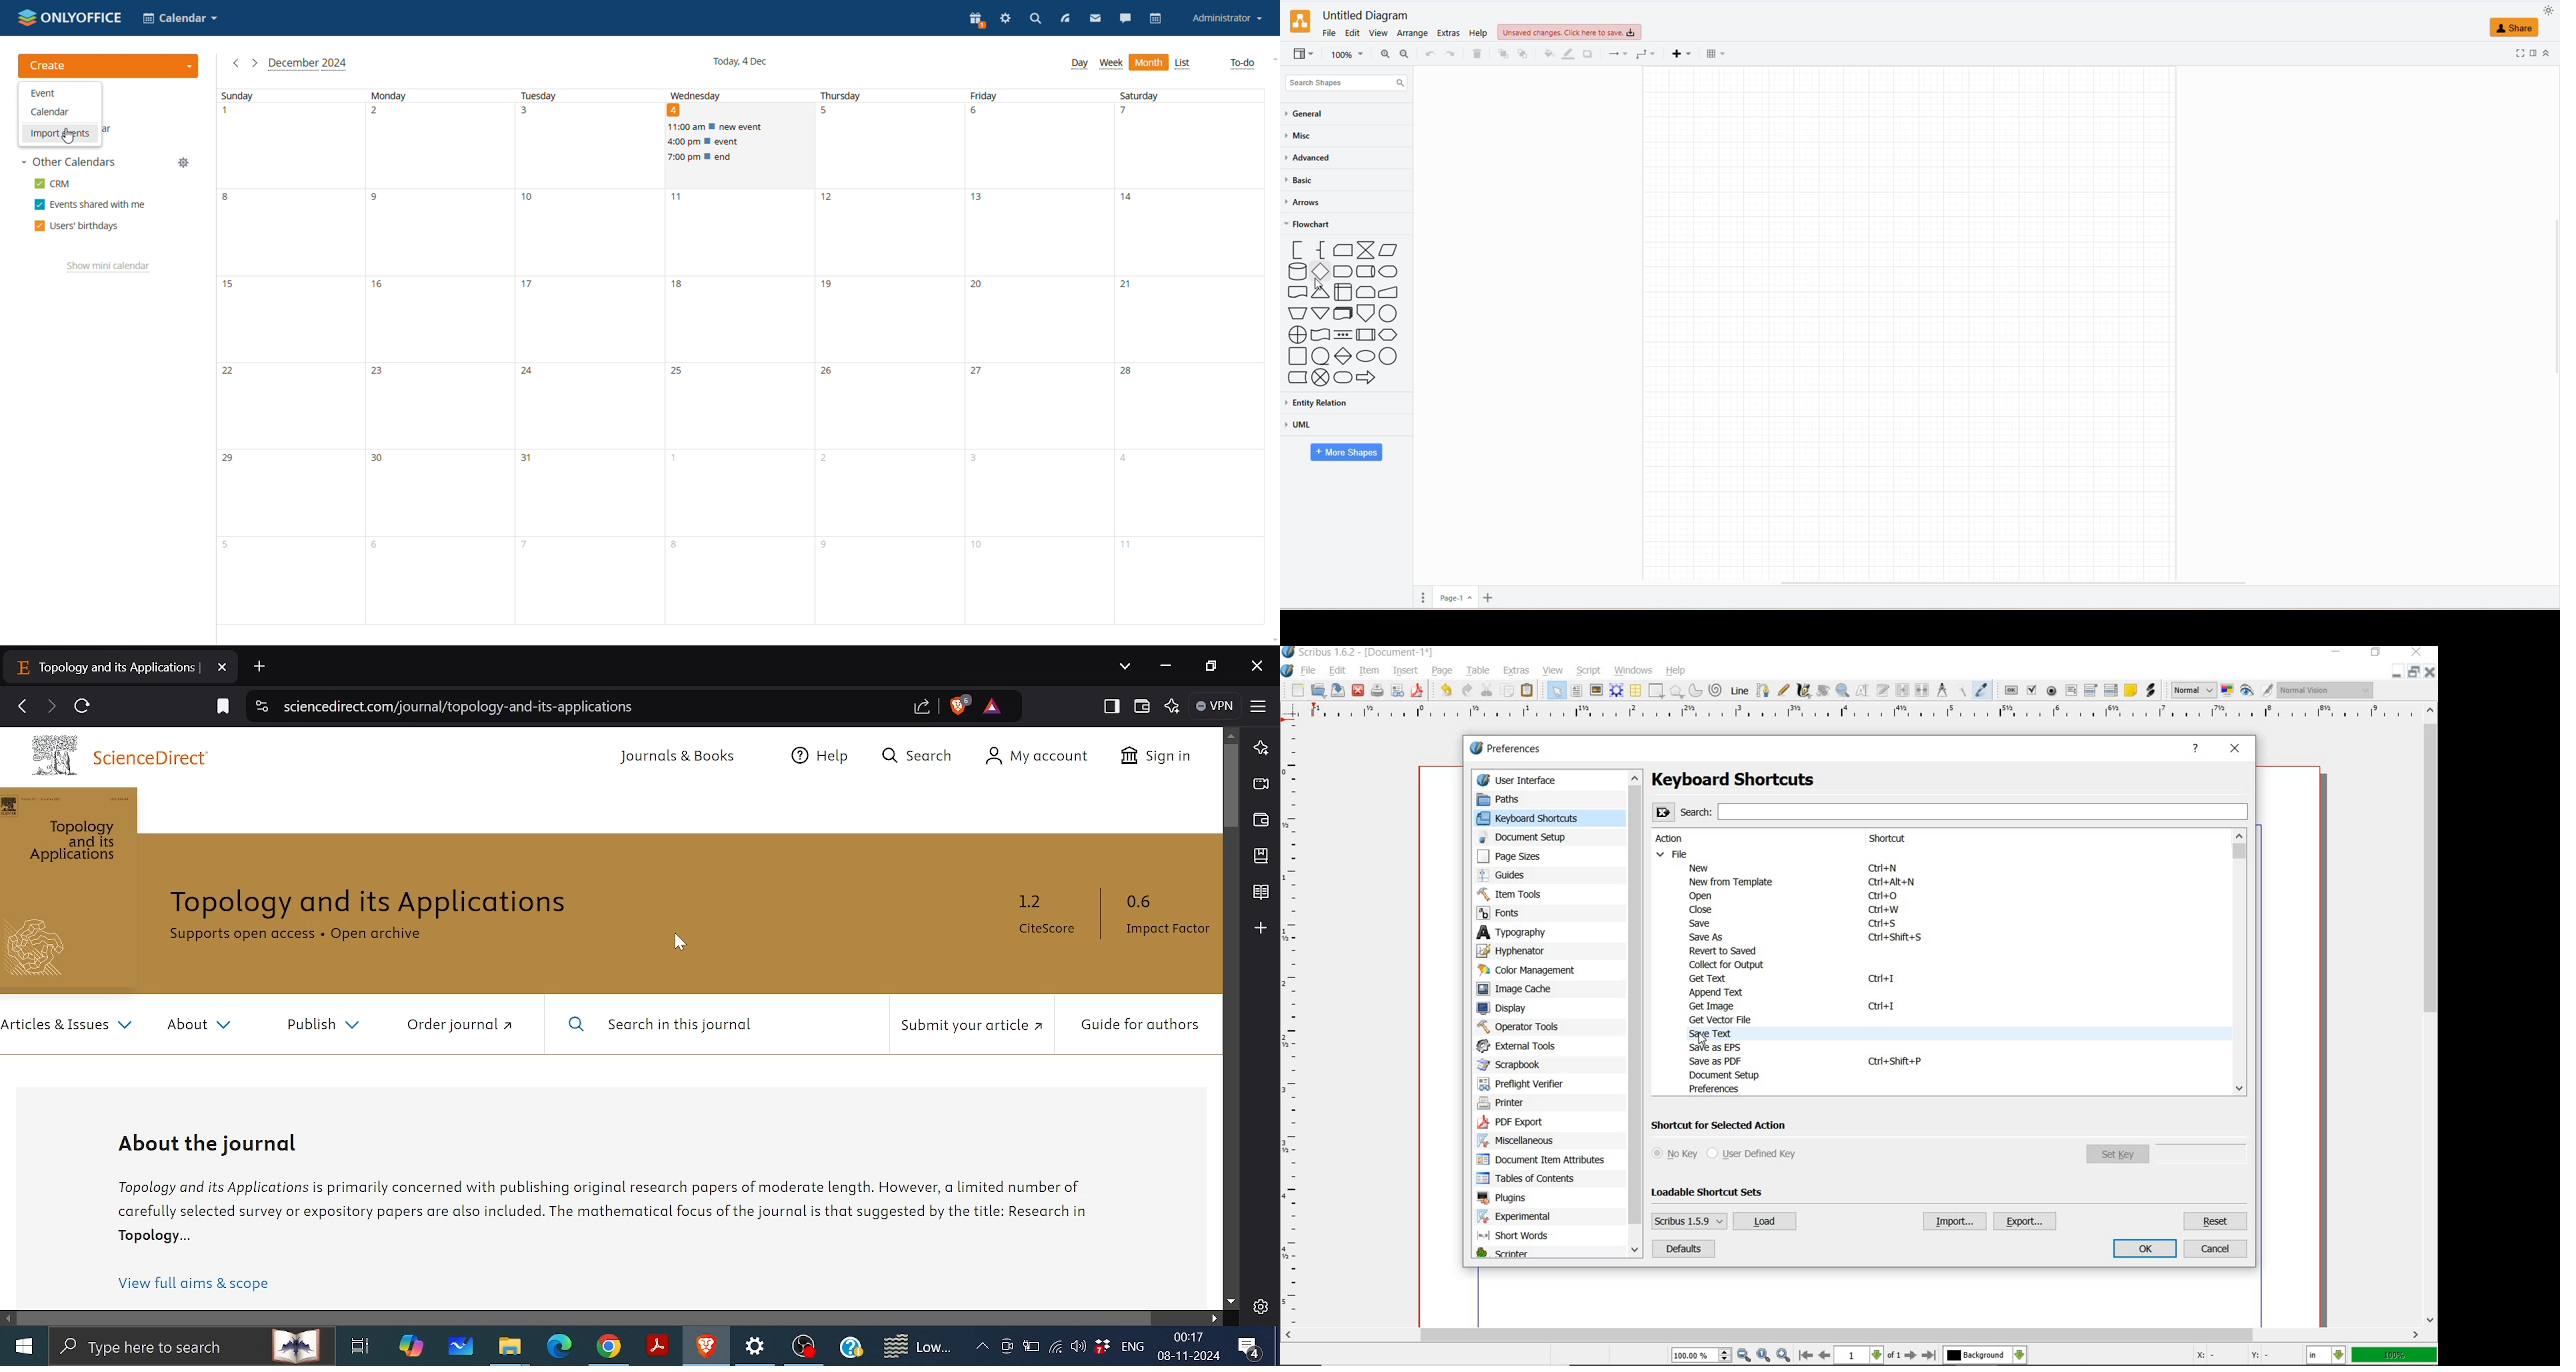 This screenshot has height=1372, width=2576. What do you see at coordinates (1657, 691) in the screenshot?
I see `shape` at bounding box center [1657, 691].